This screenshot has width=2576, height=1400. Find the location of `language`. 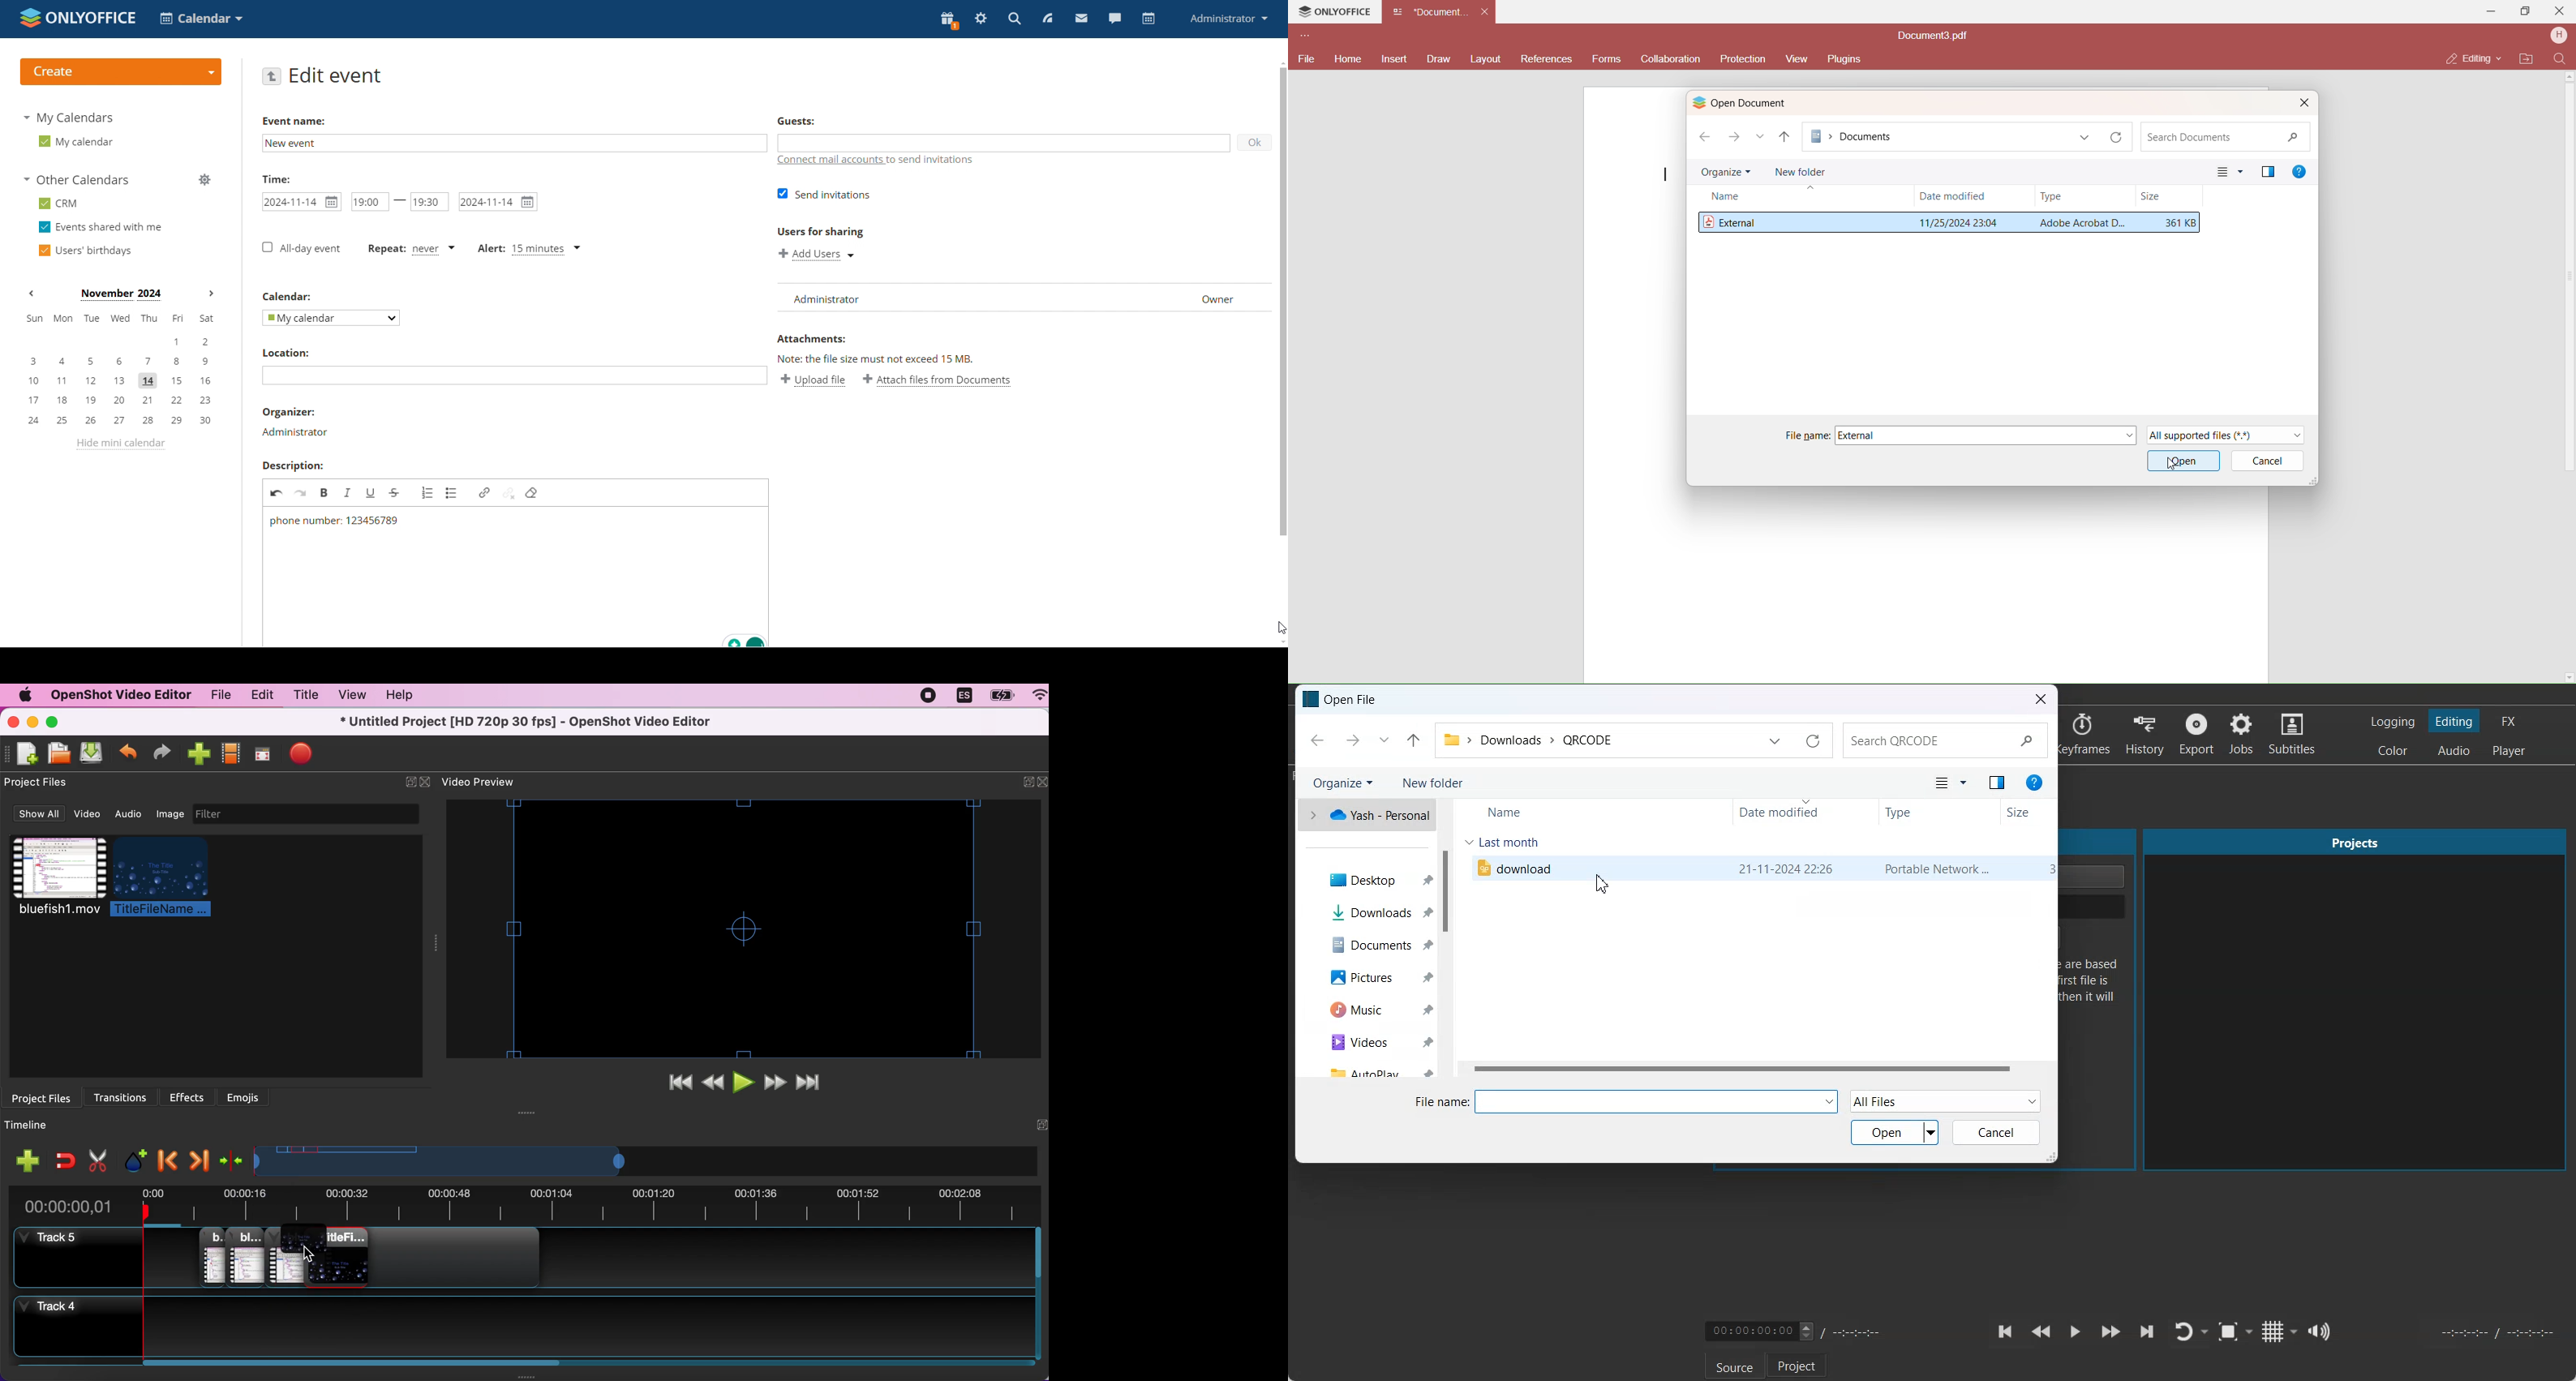

language is located at coordinates (963, 696).